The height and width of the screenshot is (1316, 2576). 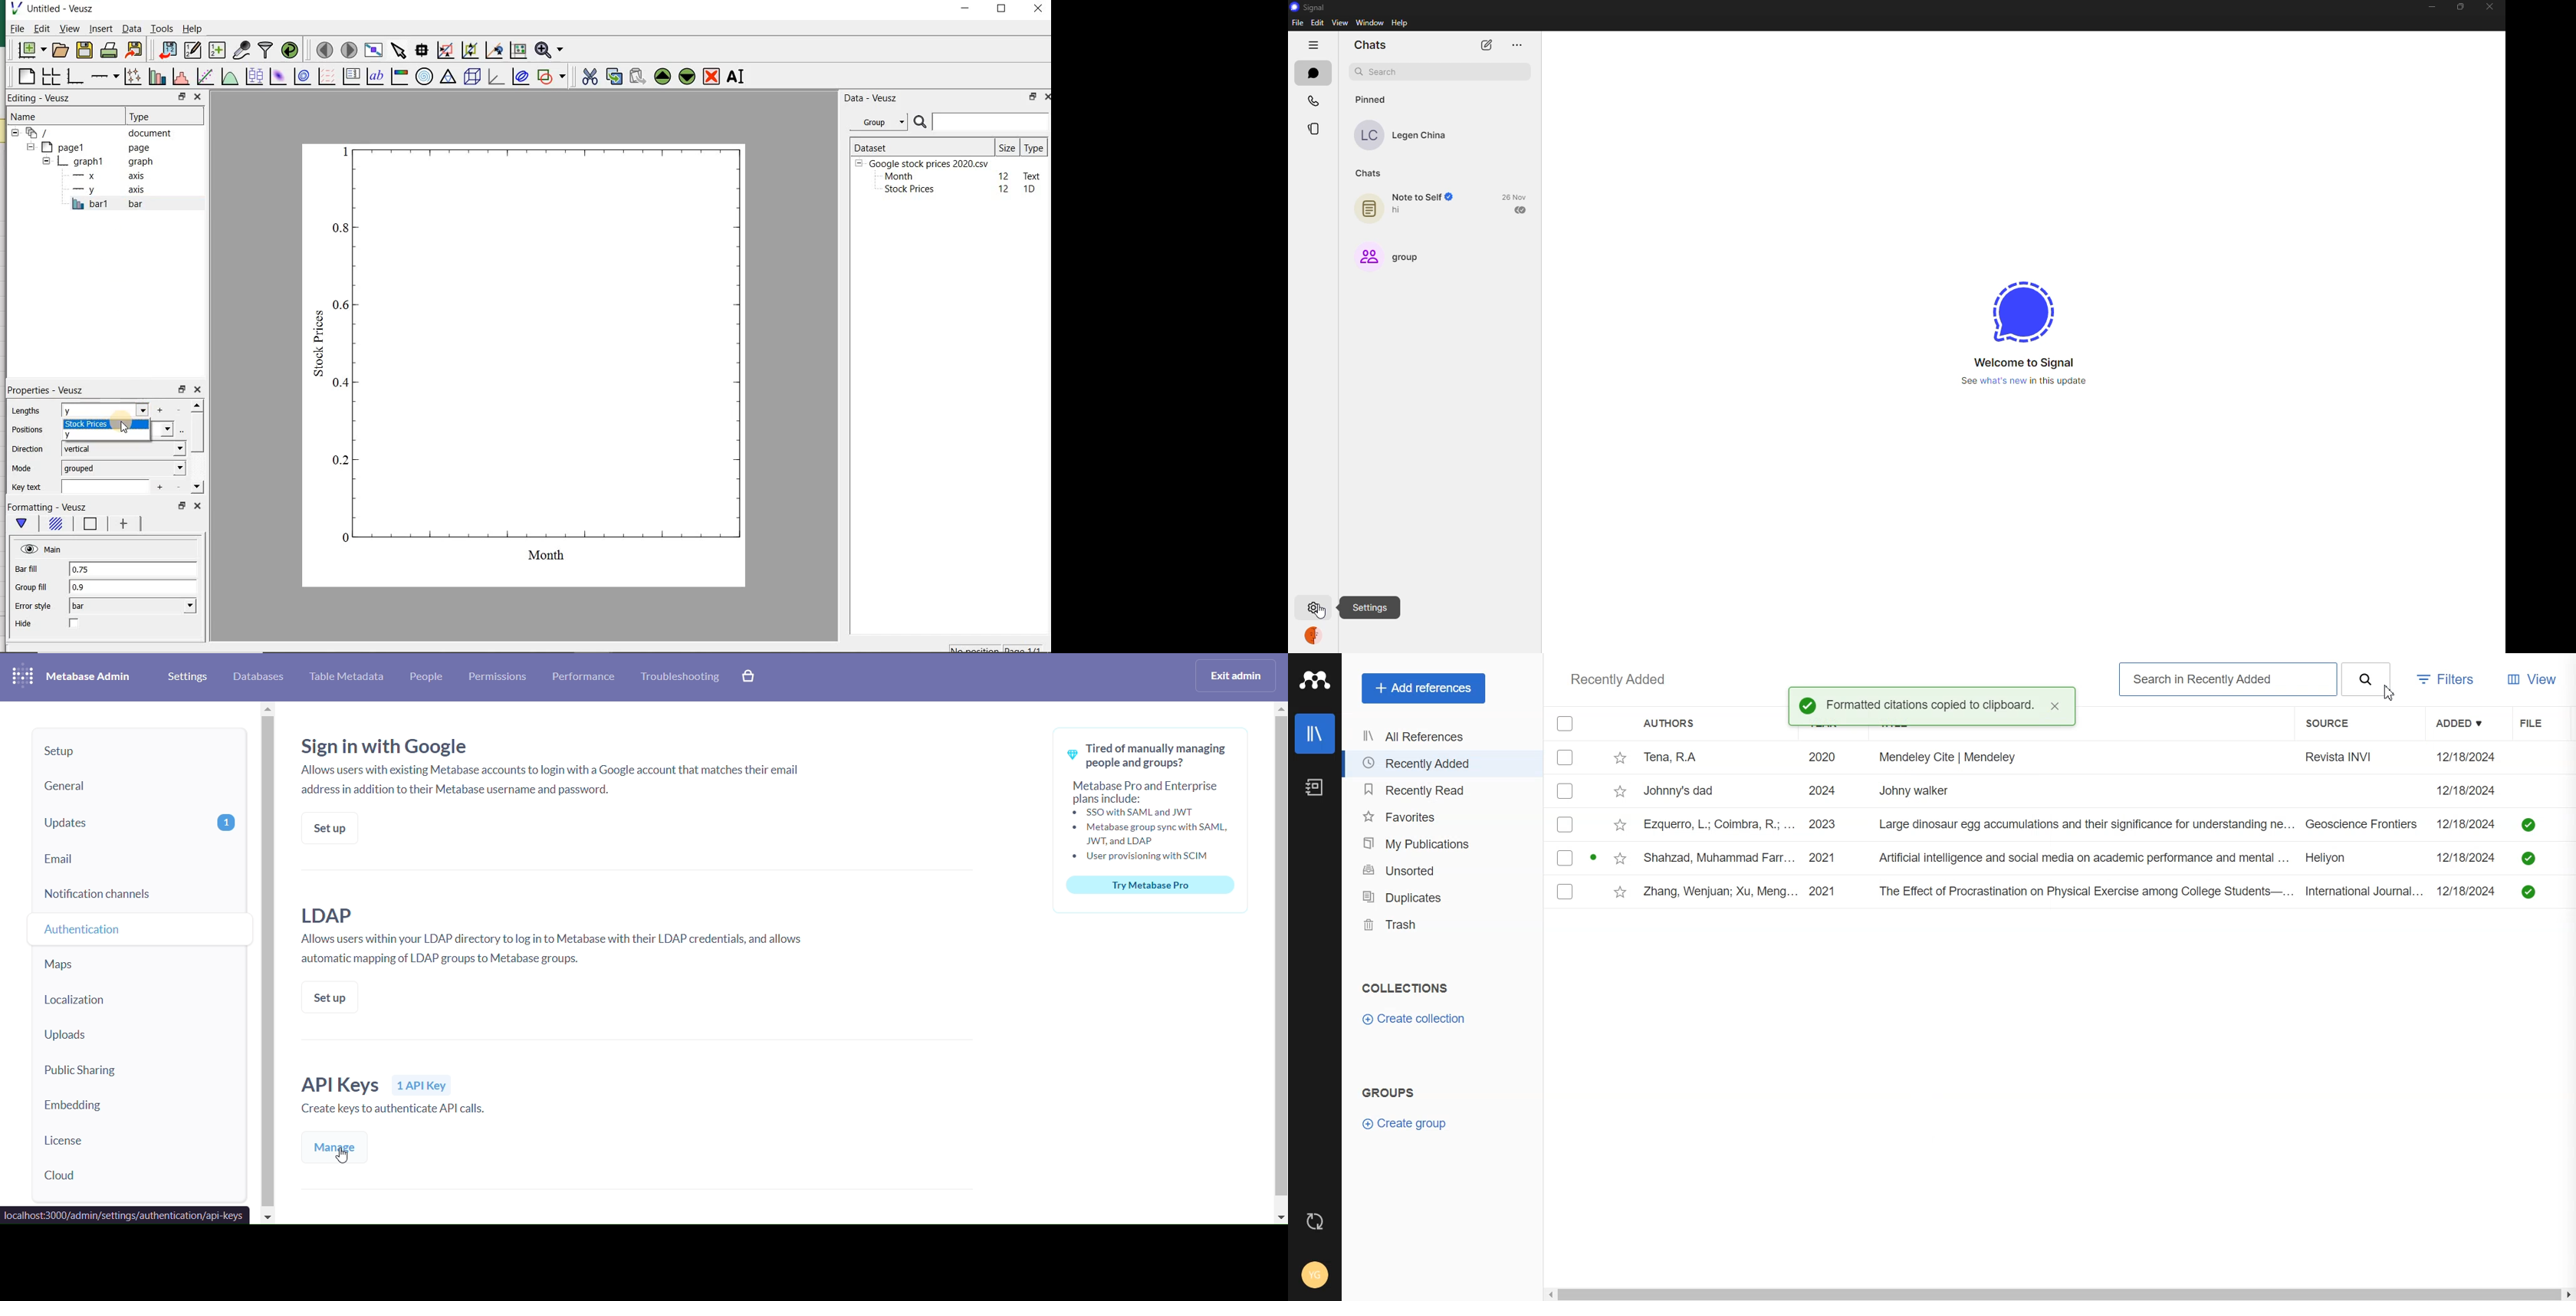 I want to click on plot bar charts, so click(x=155, y=78).